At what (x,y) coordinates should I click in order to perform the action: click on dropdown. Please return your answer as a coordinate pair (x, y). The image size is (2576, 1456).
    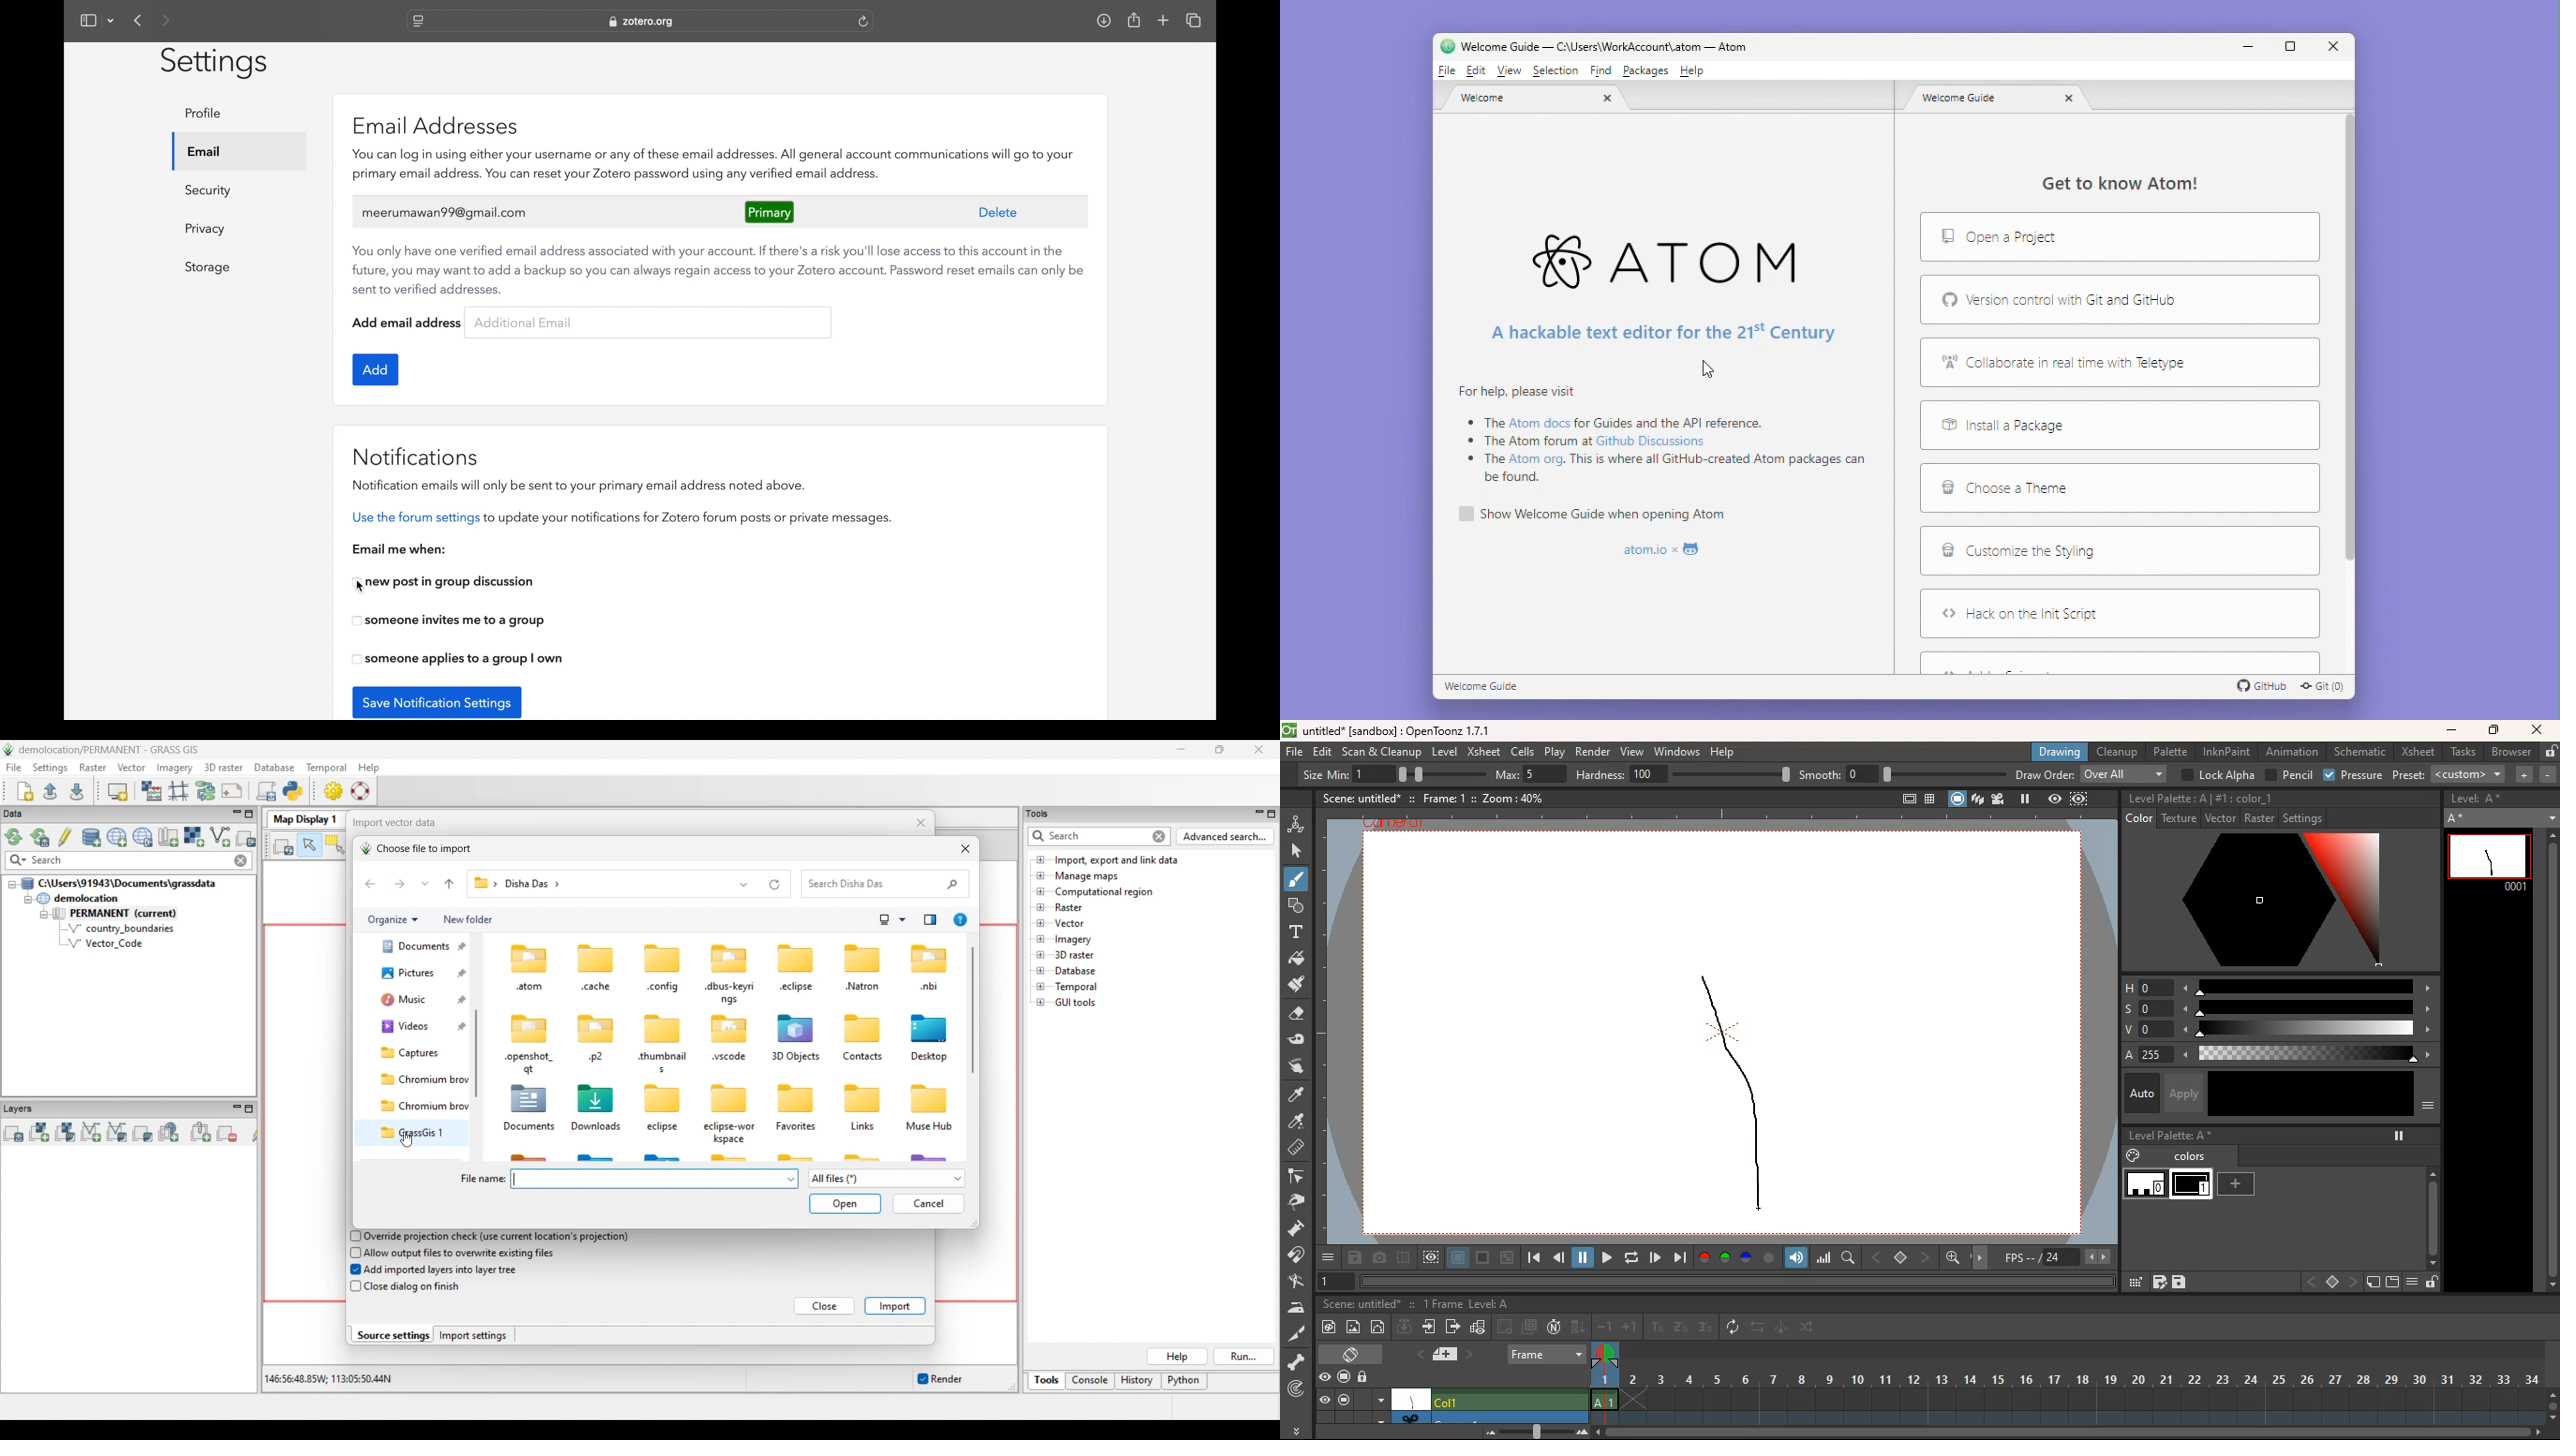
    Looking at the image, I should click on (111, 21).